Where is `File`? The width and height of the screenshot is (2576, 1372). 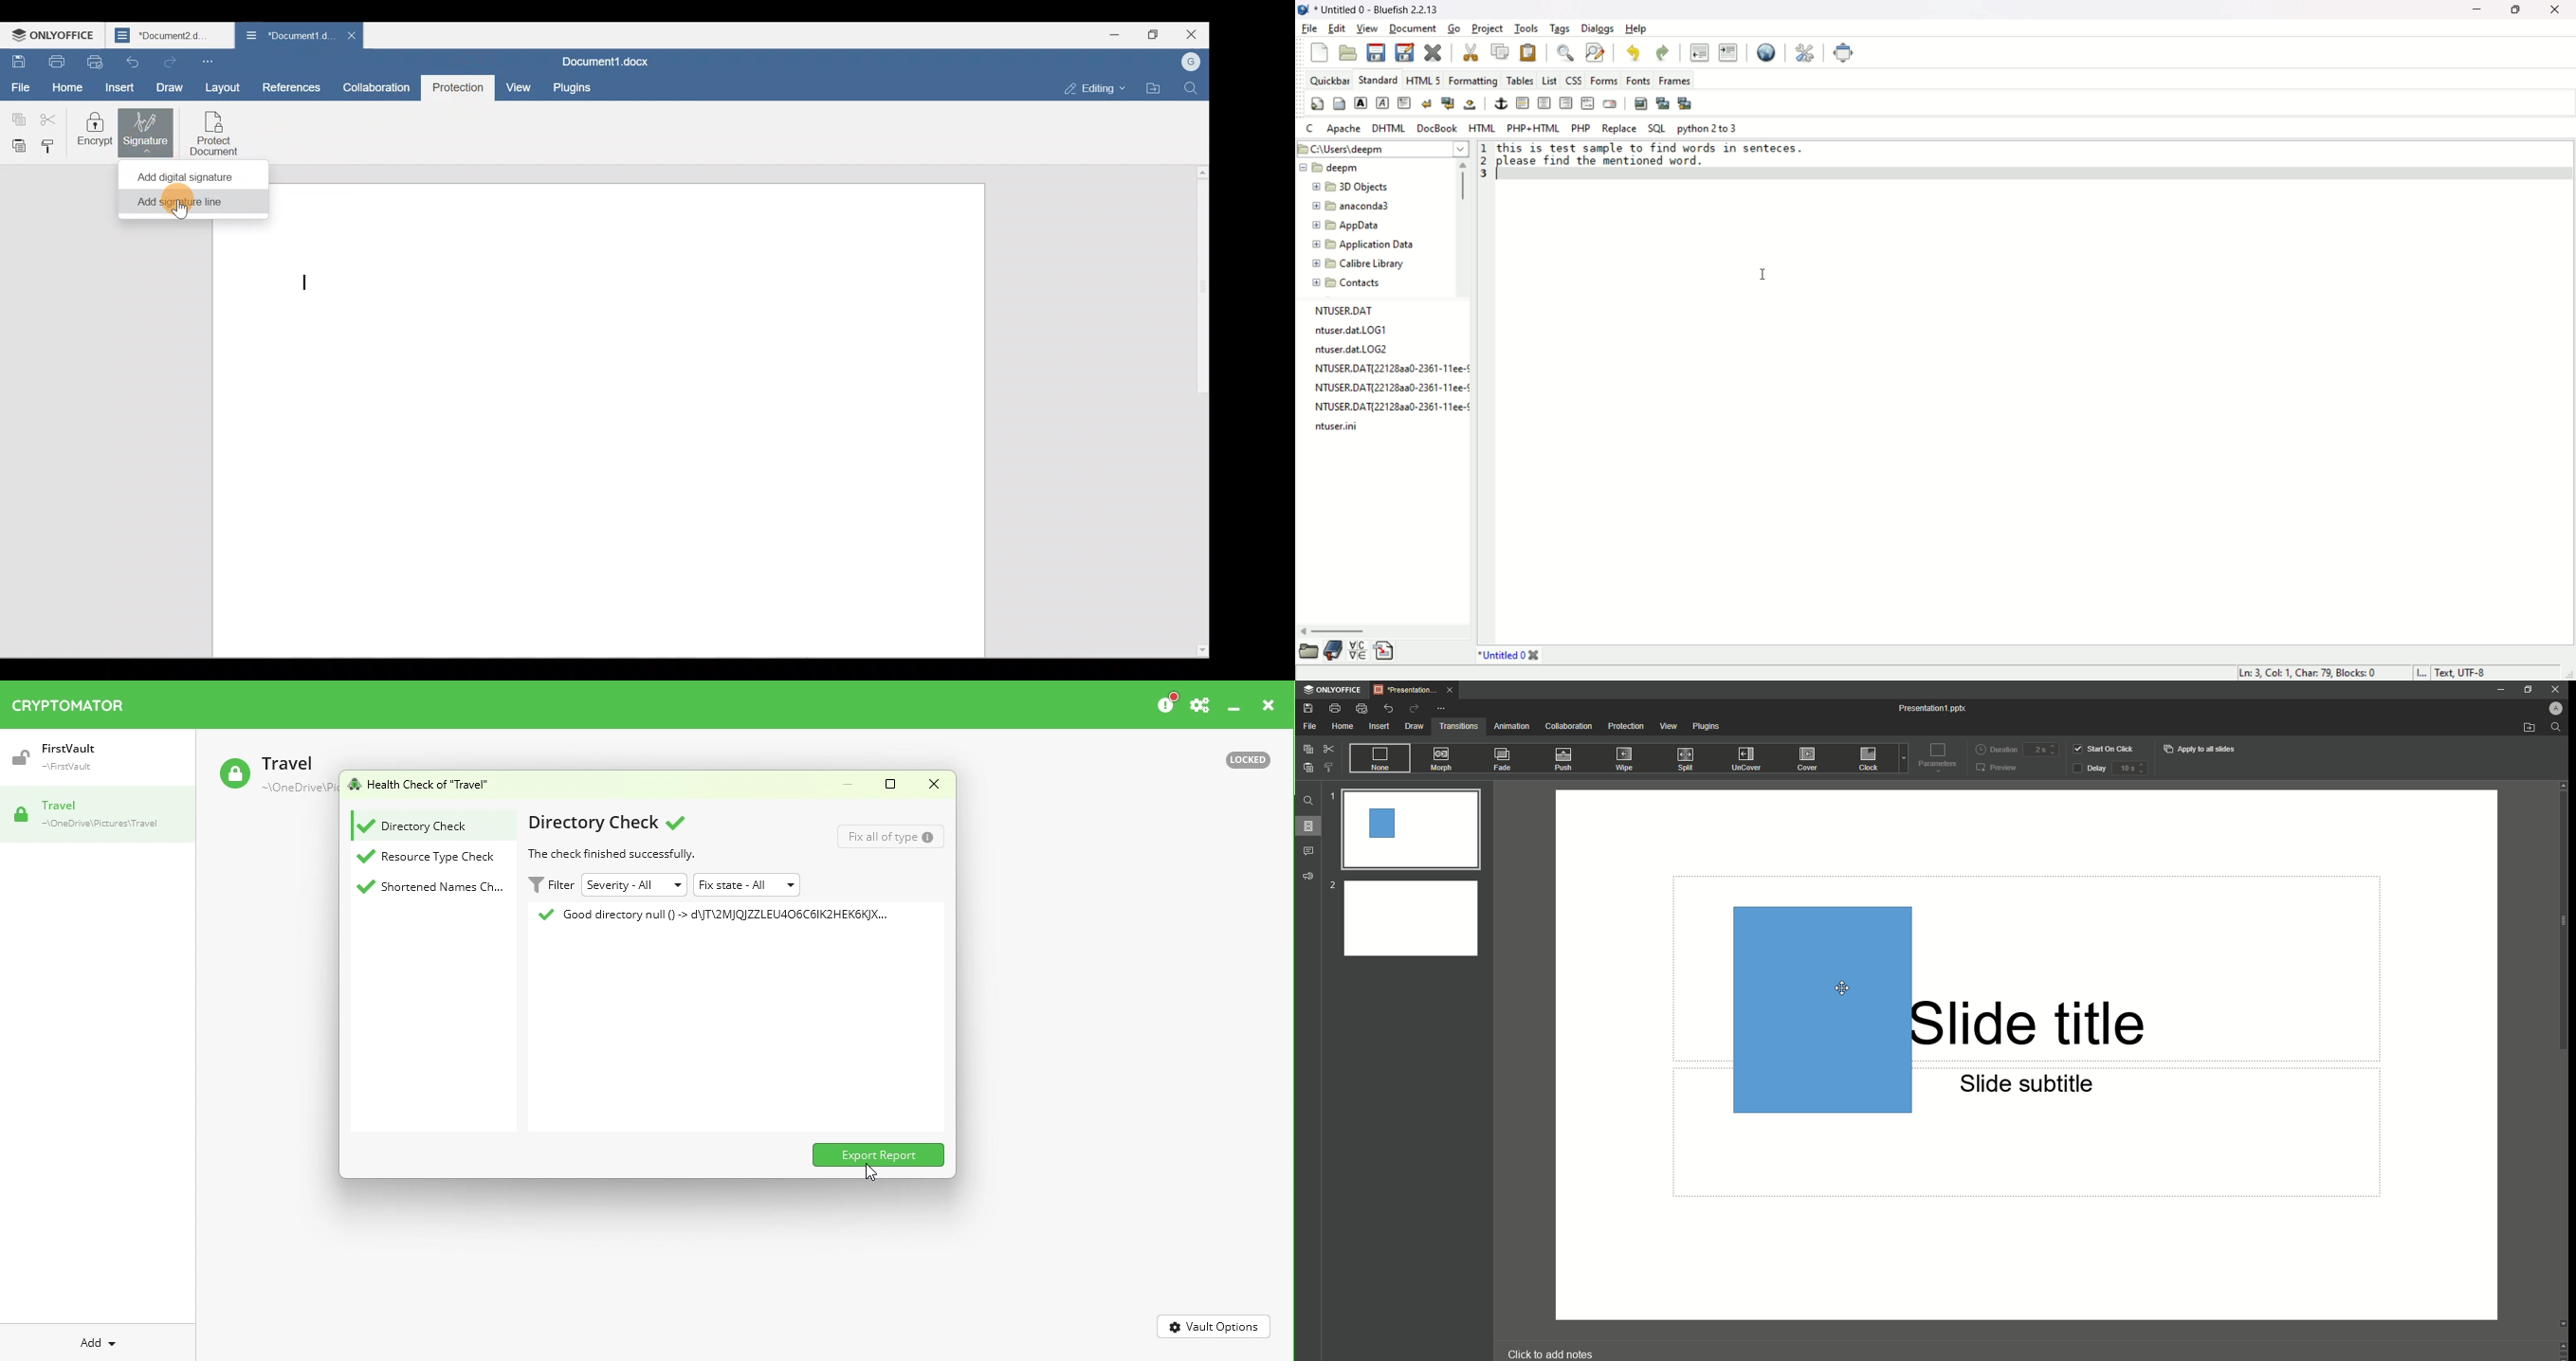 File is located at coordinates (1310, 726).